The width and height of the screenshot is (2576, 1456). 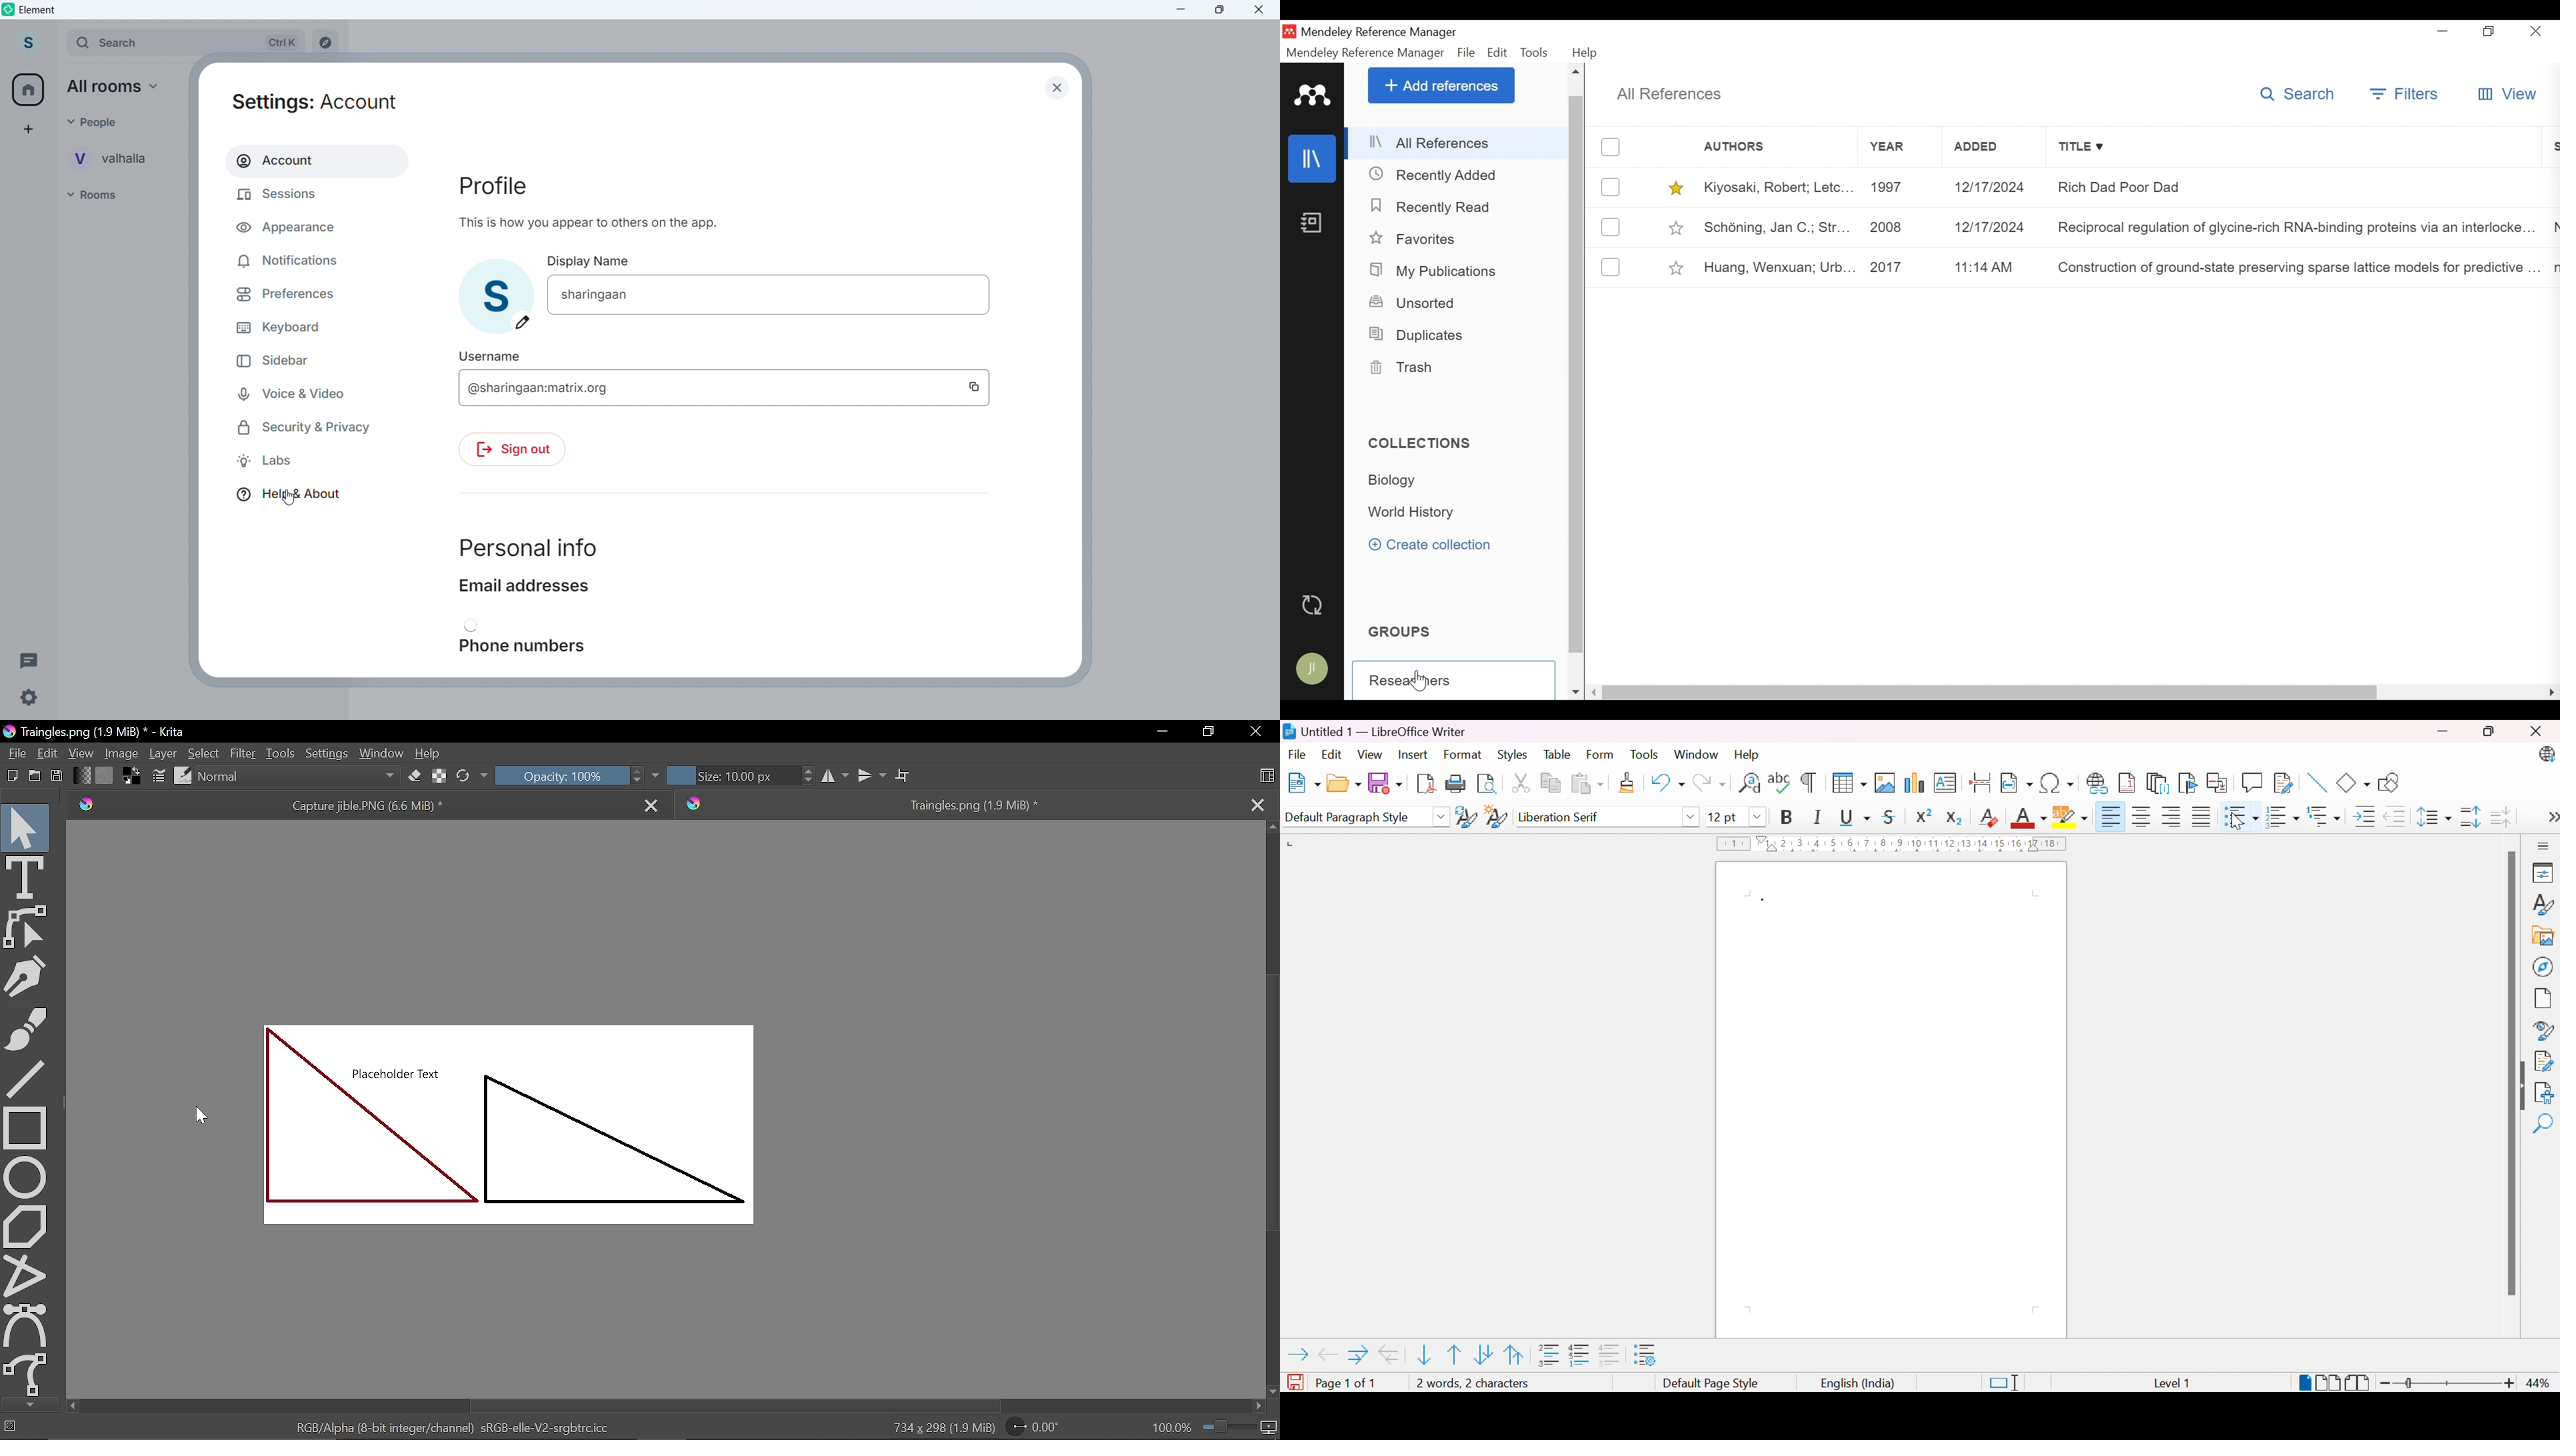 I want to click on Username, so click(x=489, y=356).